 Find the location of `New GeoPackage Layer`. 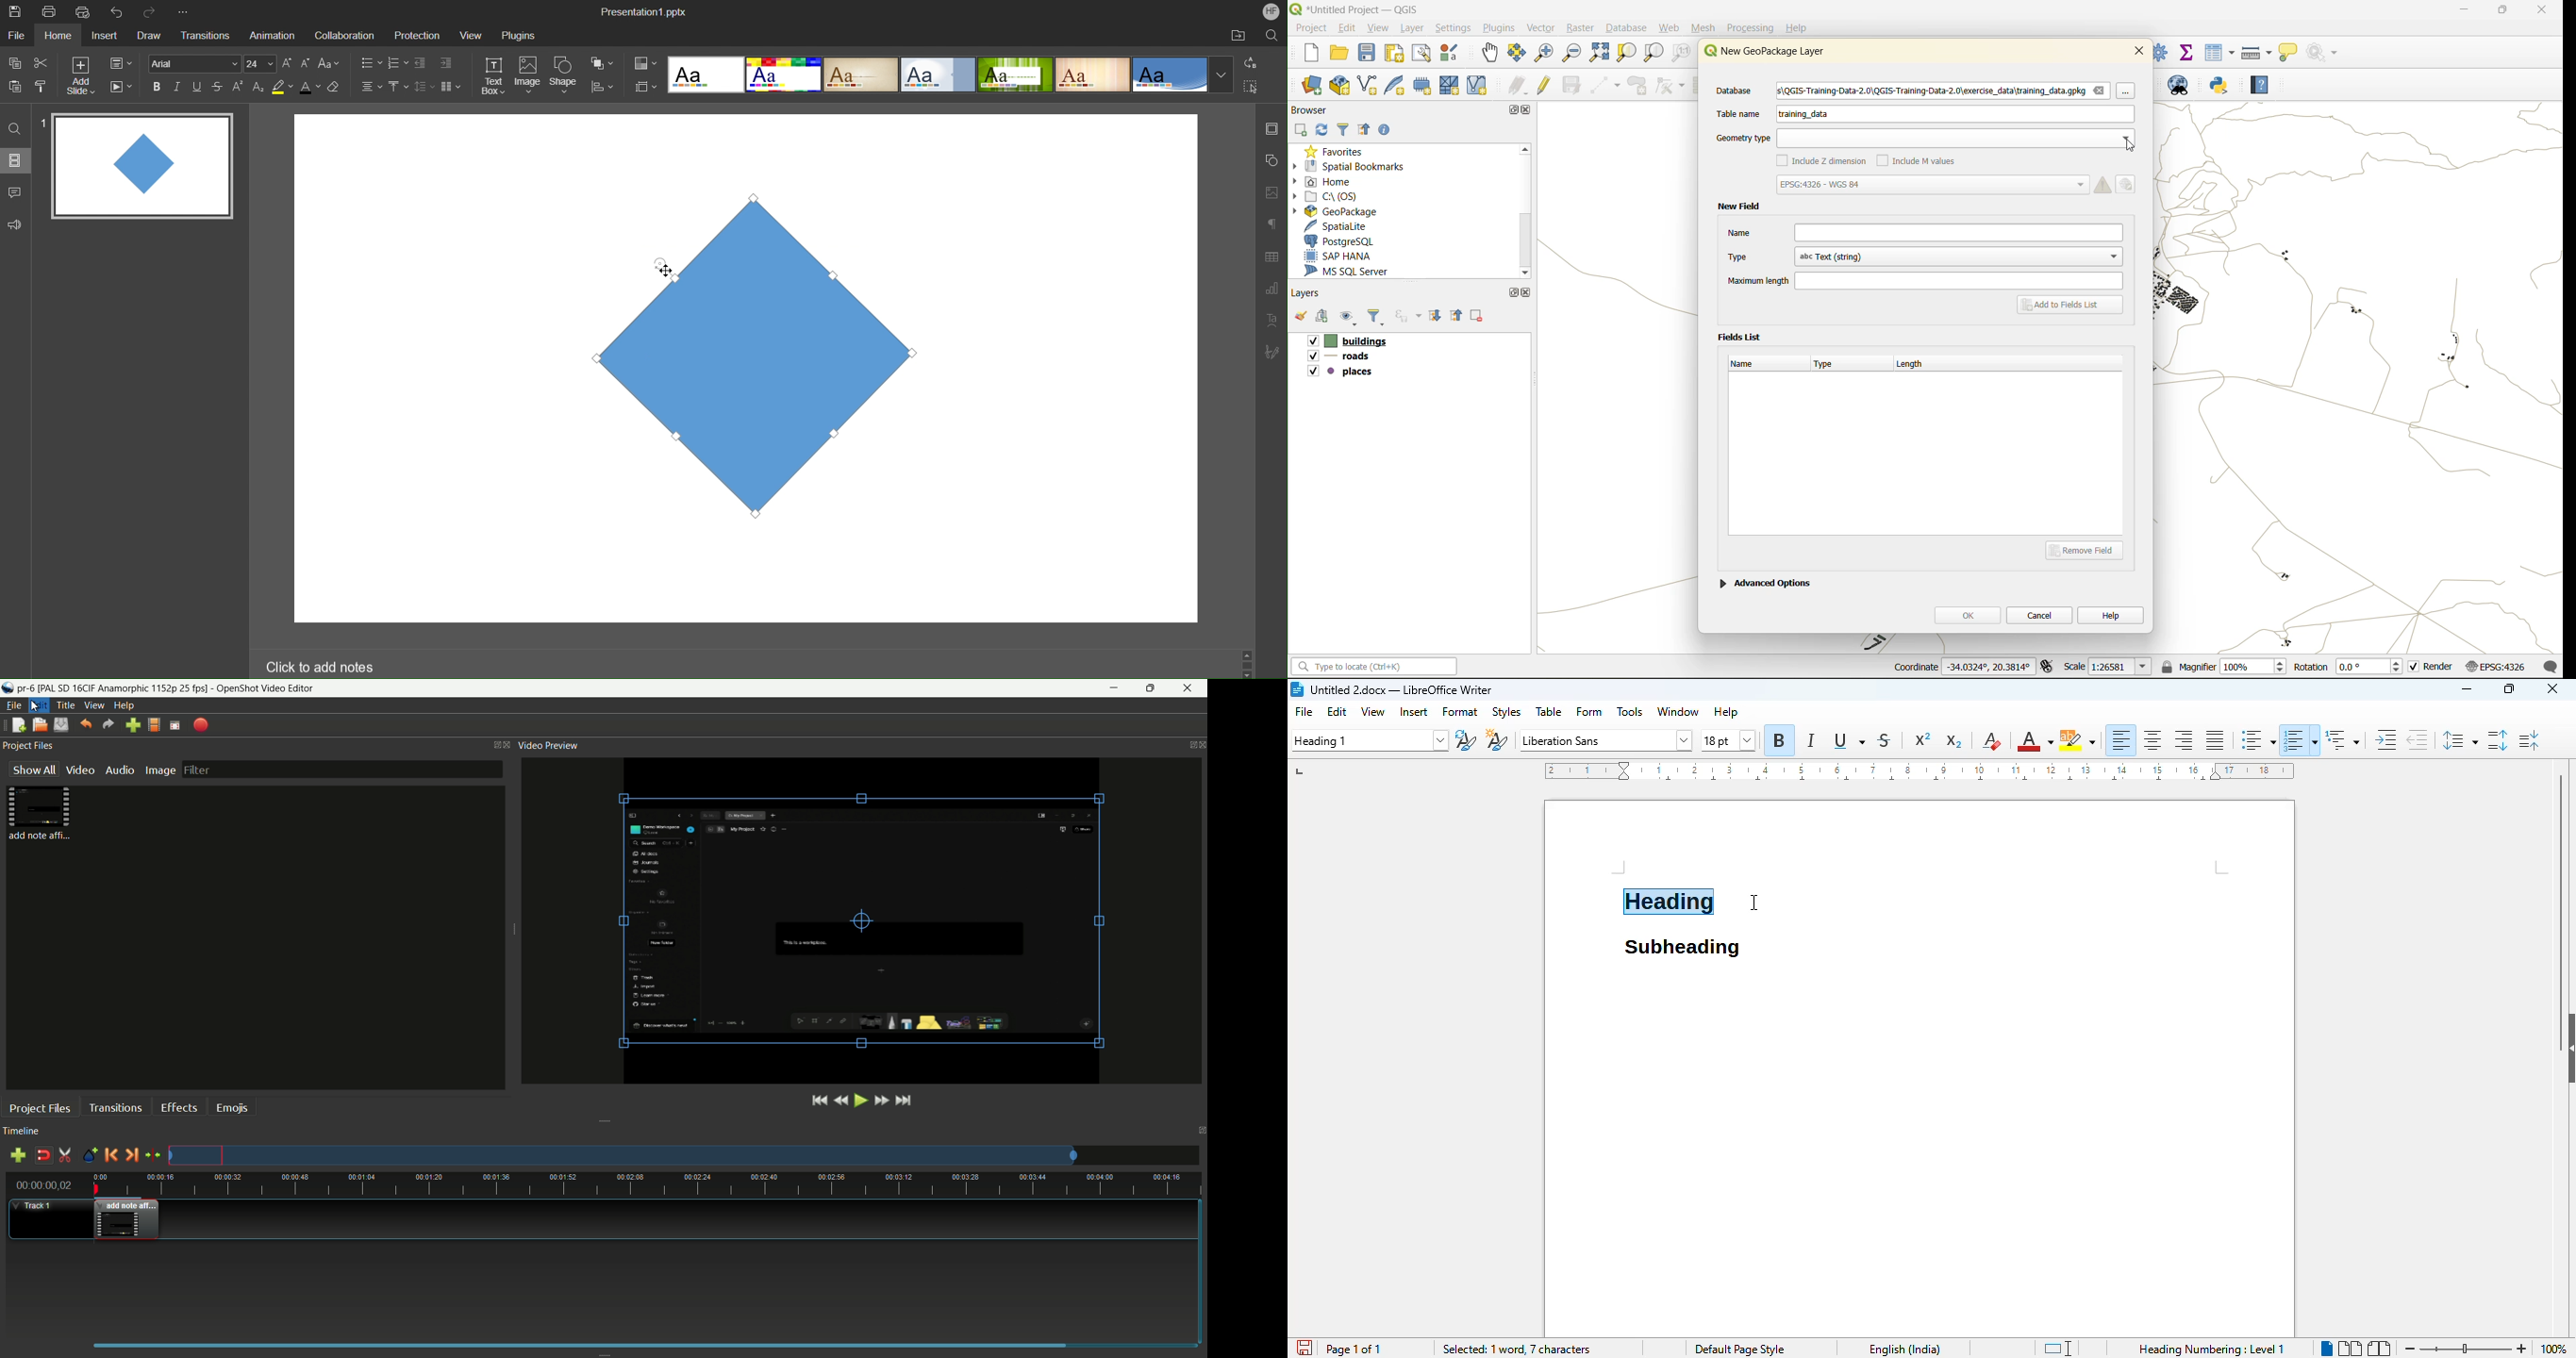

New GeoPackage Layer is located at coordinates (1761, 51).